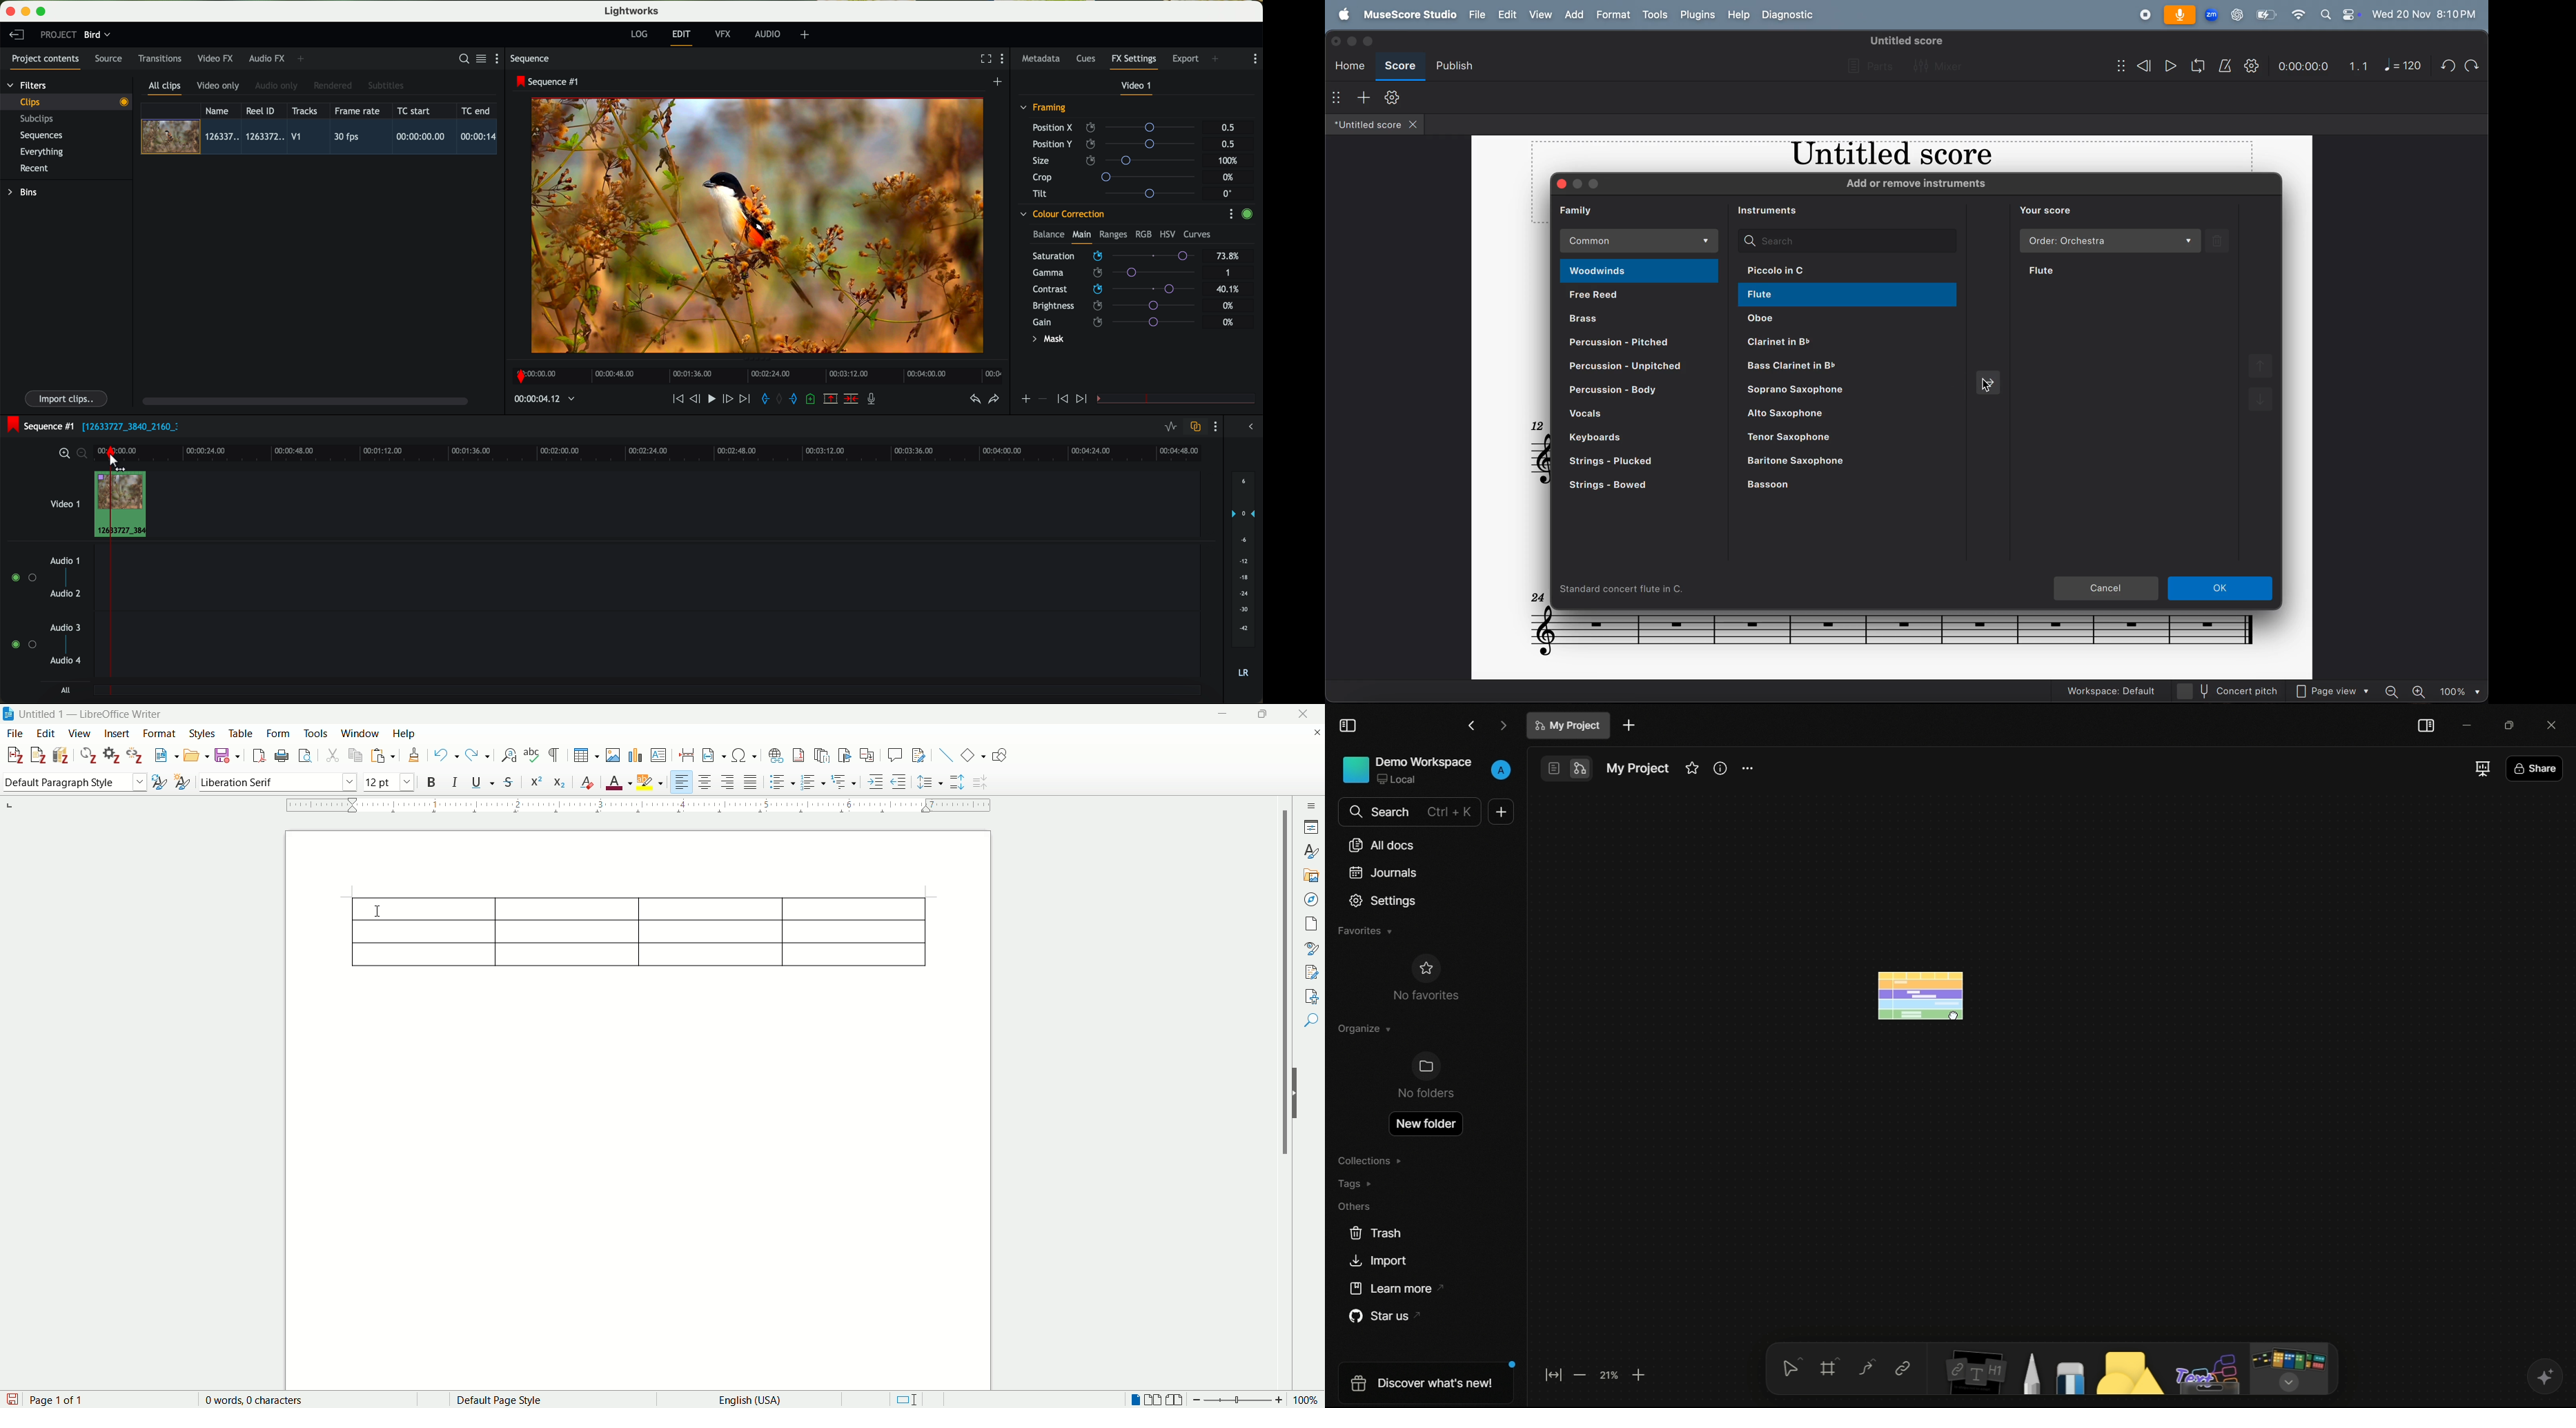 This screenshot has height=1428, width=2576. What do you see at coordinates (1245, 578) in the screenshot?
I see `audio output level (d/B)` at bounding box center [1245, 578].